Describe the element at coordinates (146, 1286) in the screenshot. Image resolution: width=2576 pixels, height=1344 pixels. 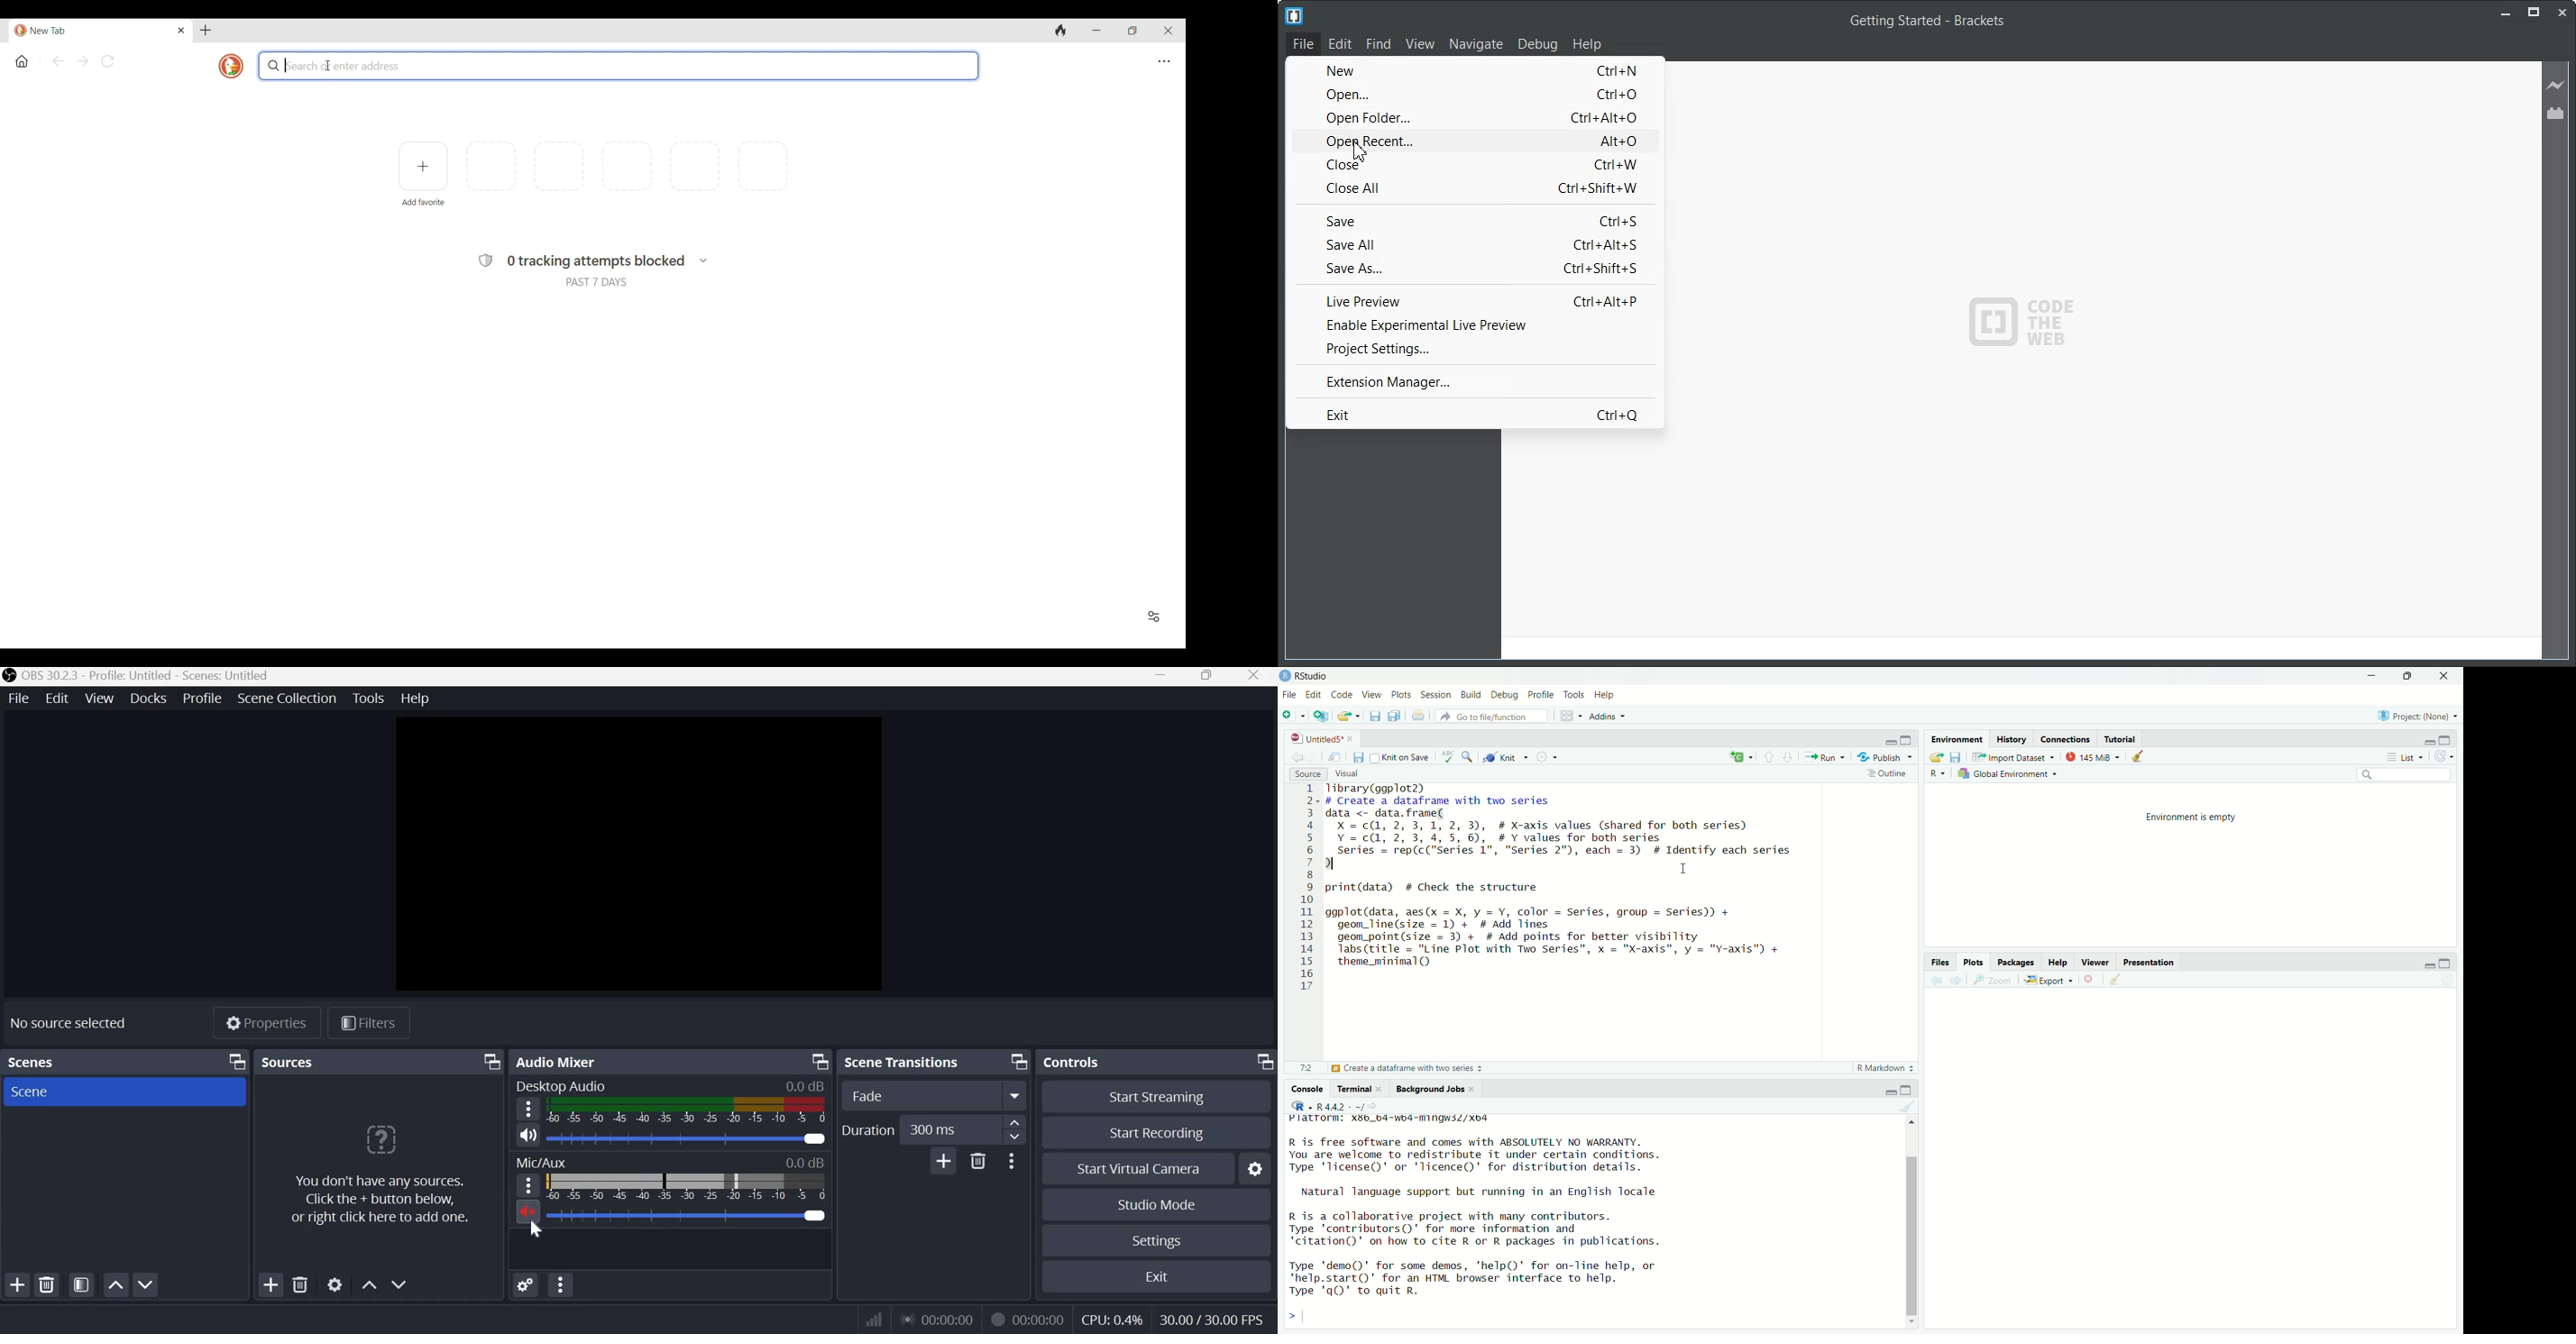
I see `Move scene down` at that location.